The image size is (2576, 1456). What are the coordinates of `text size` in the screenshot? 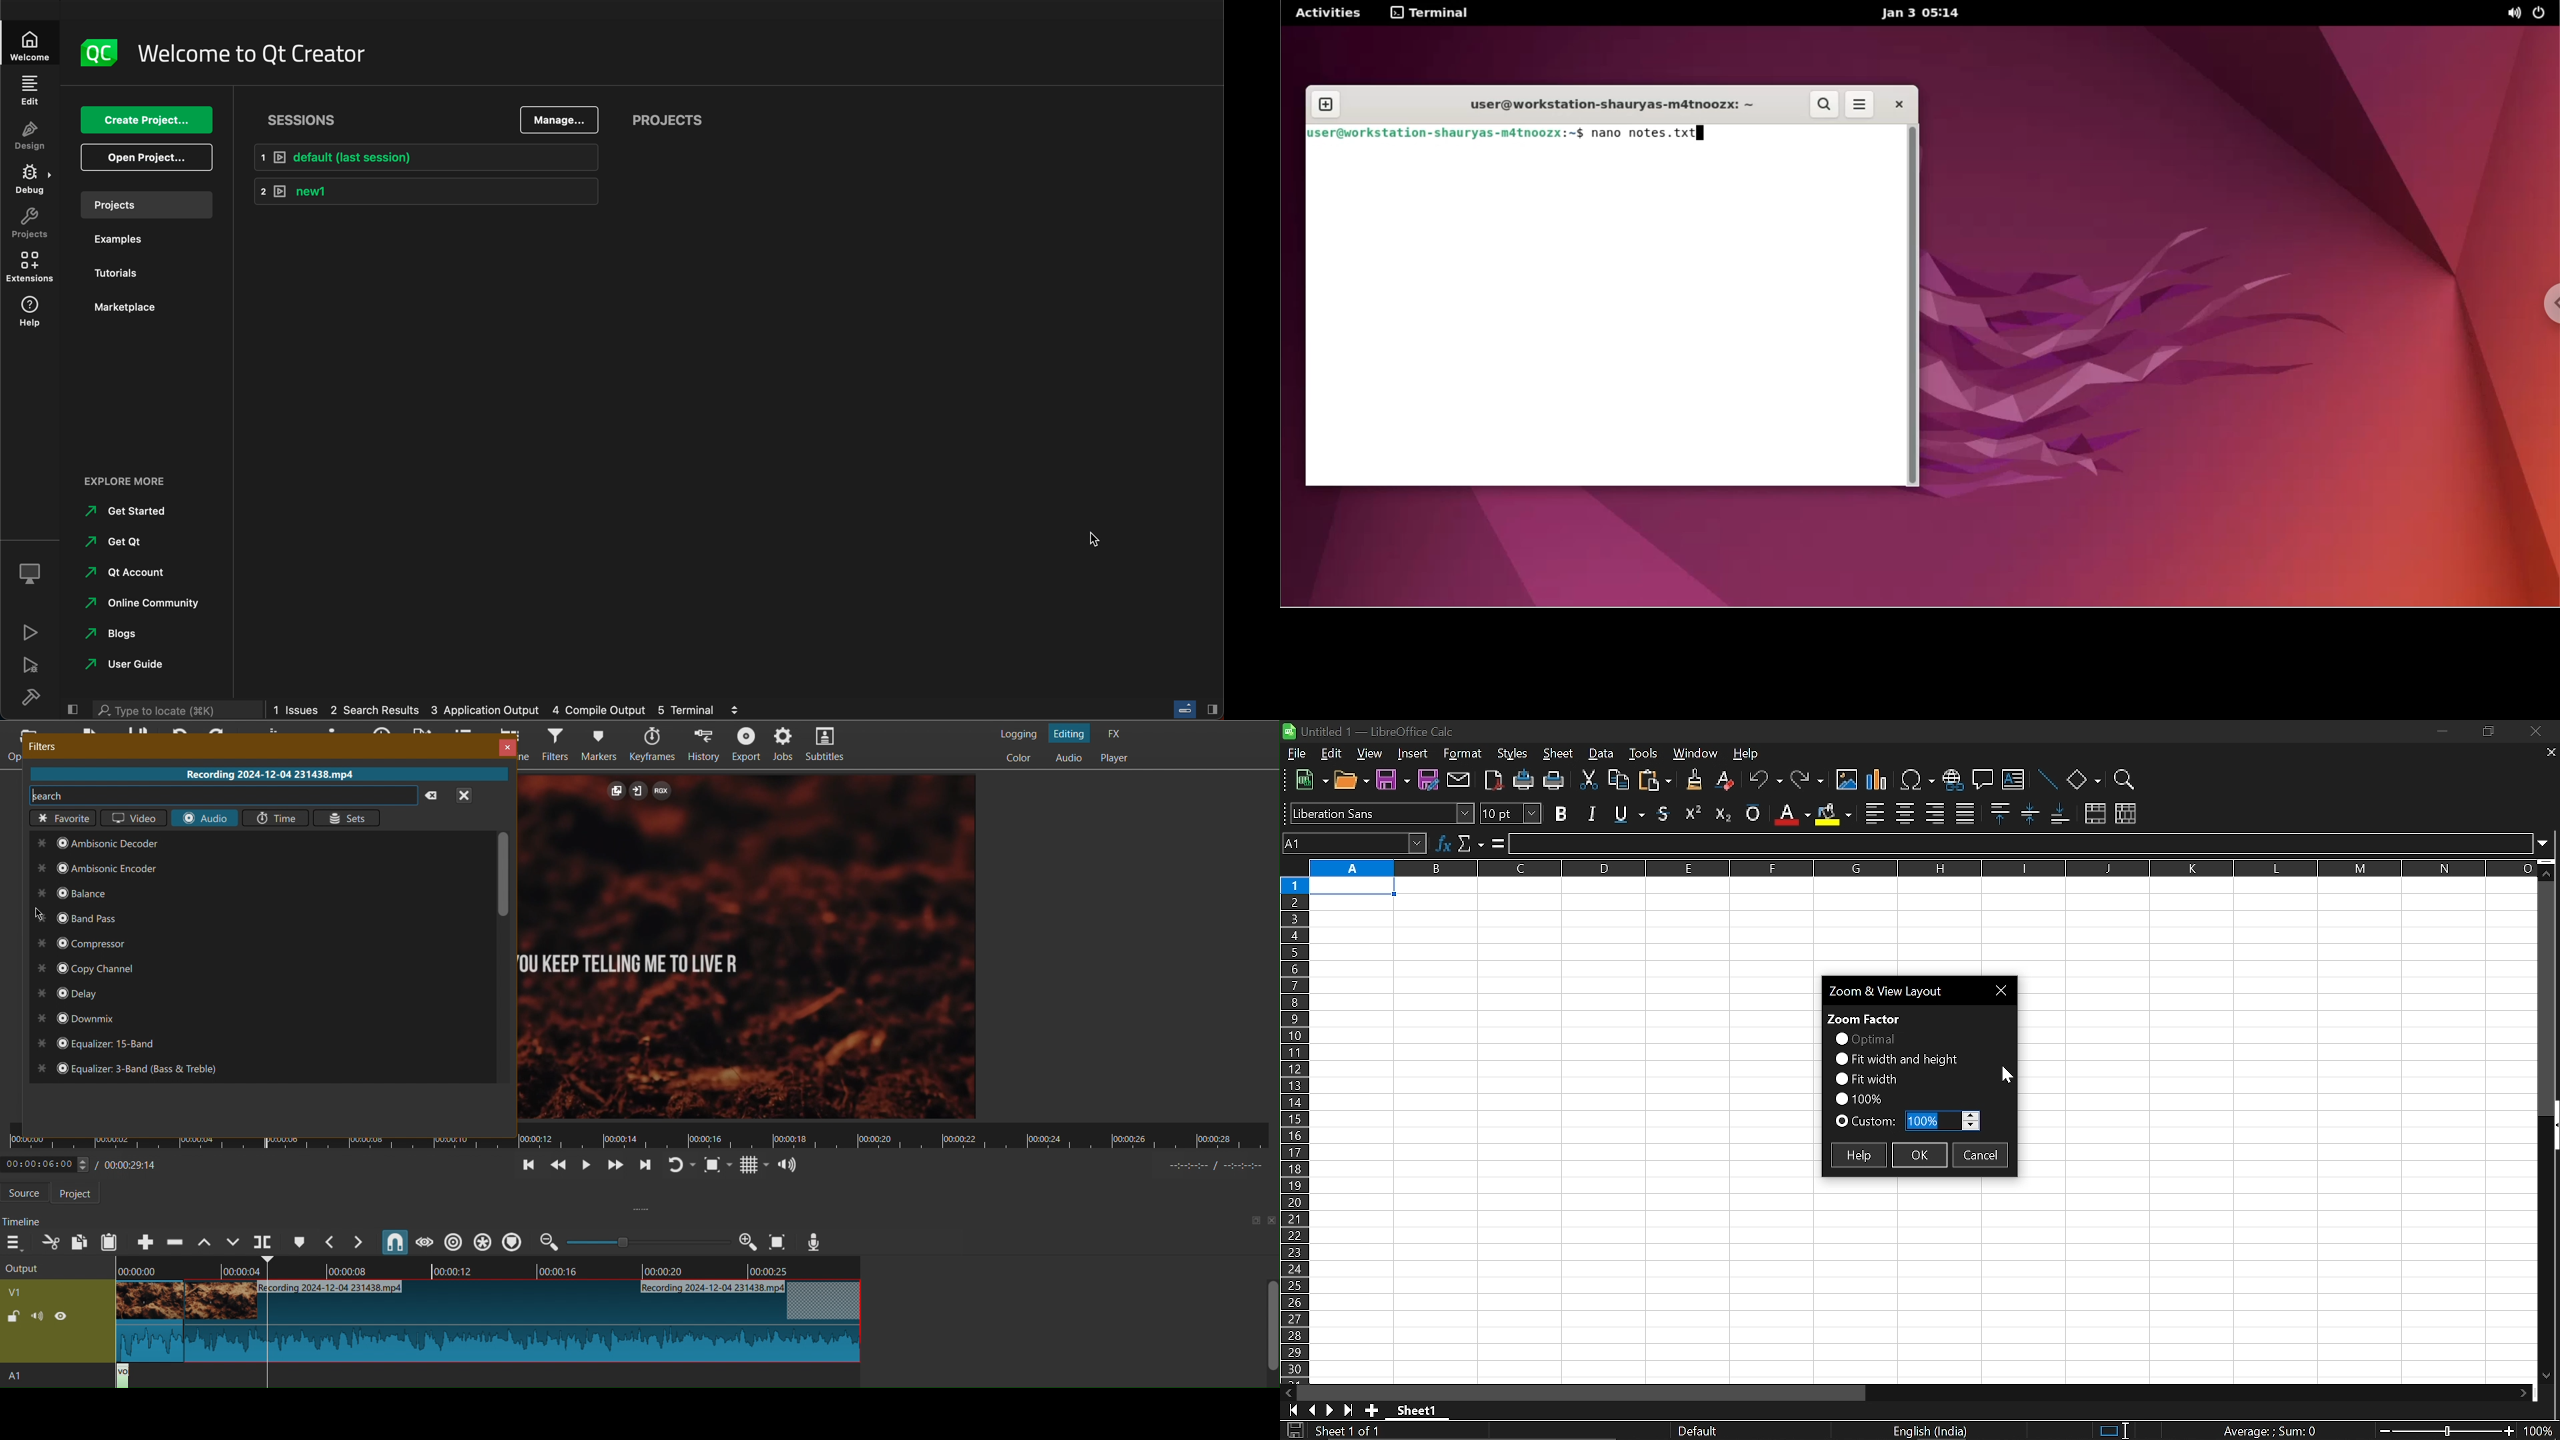 It's located at (1510, 814).